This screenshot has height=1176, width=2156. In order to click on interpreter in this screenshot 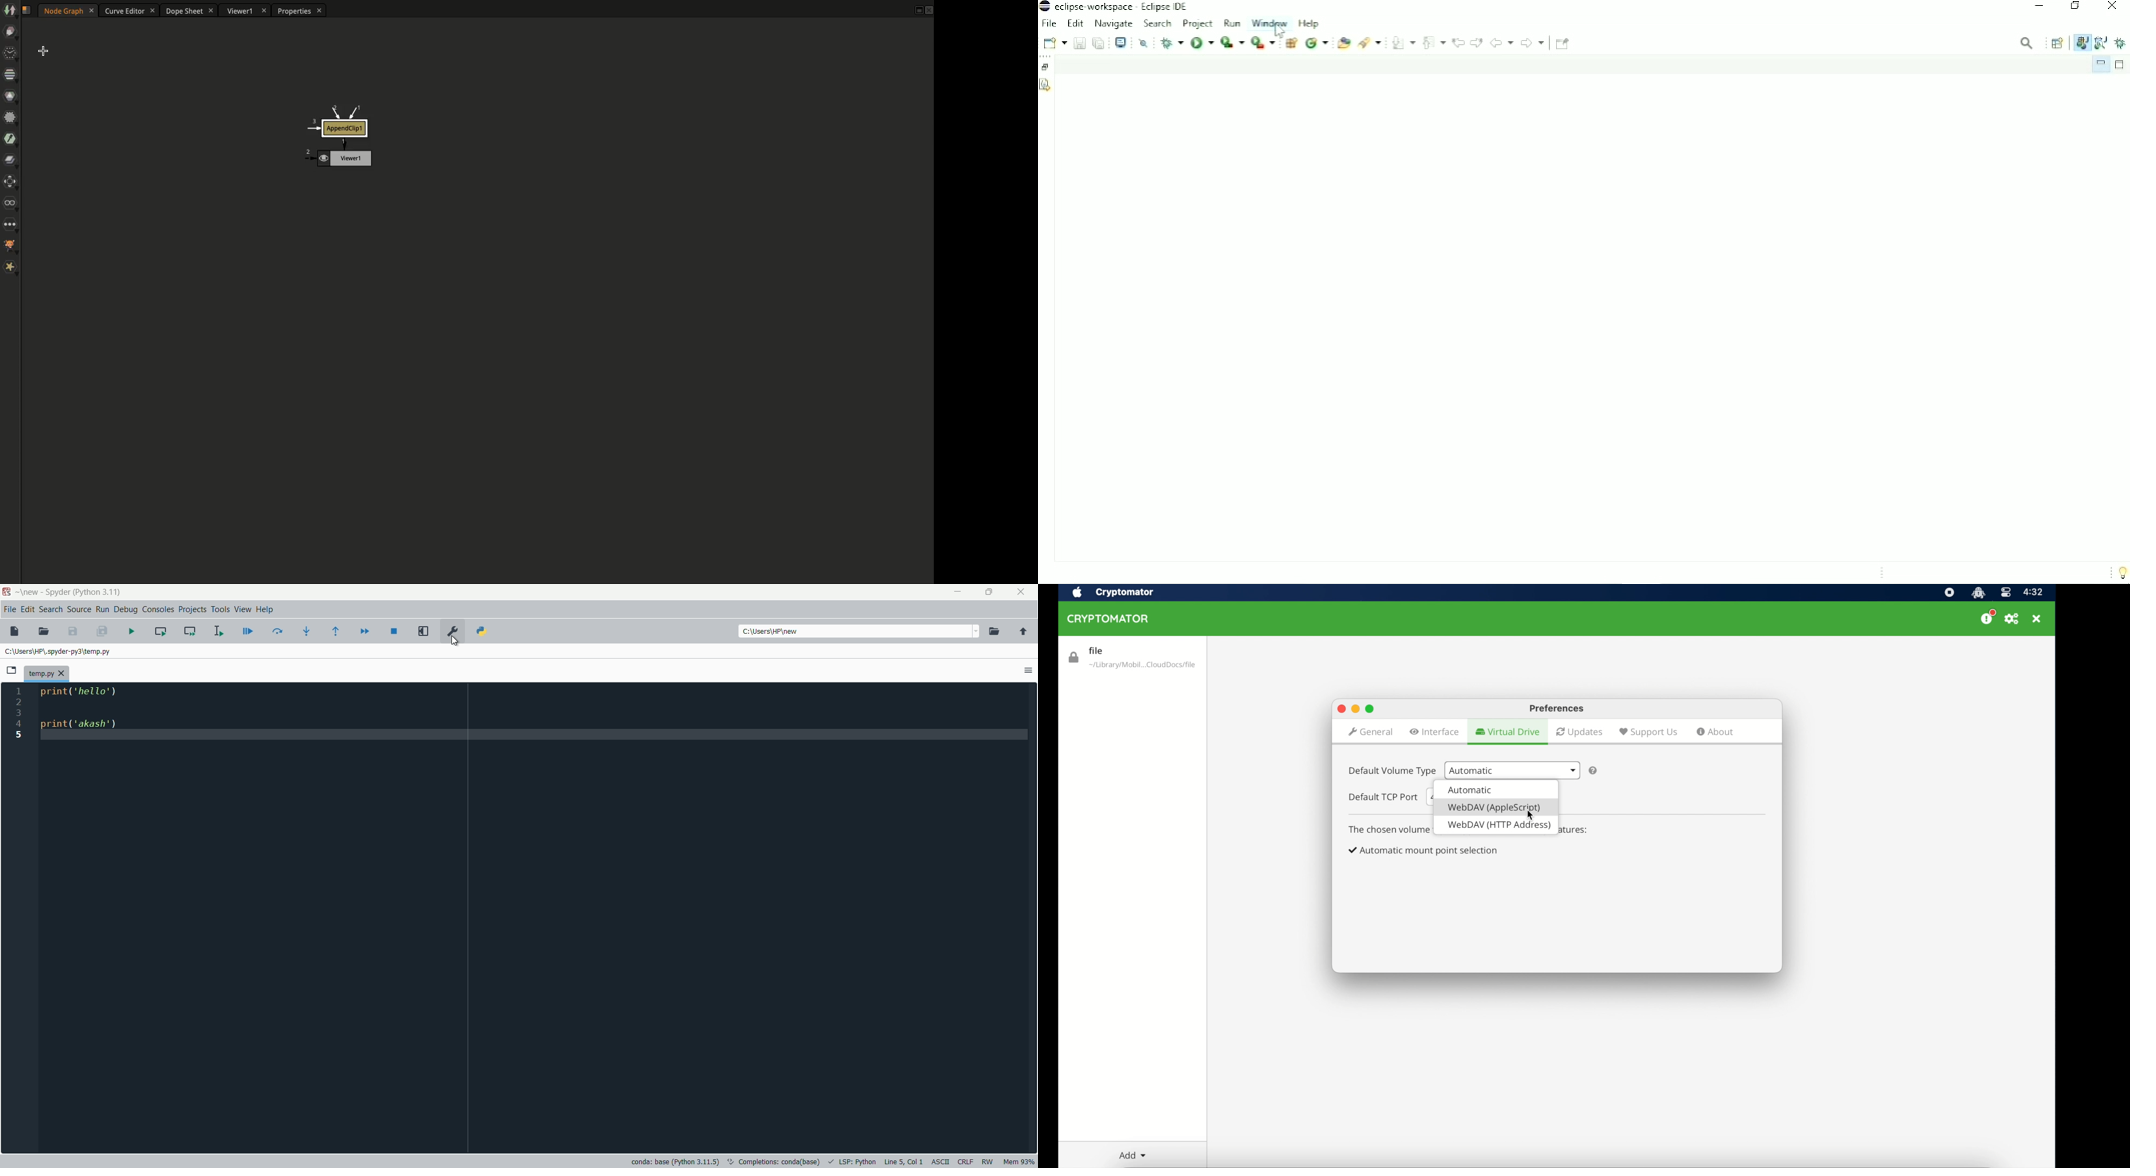, I will do `click(674, 1162)`.